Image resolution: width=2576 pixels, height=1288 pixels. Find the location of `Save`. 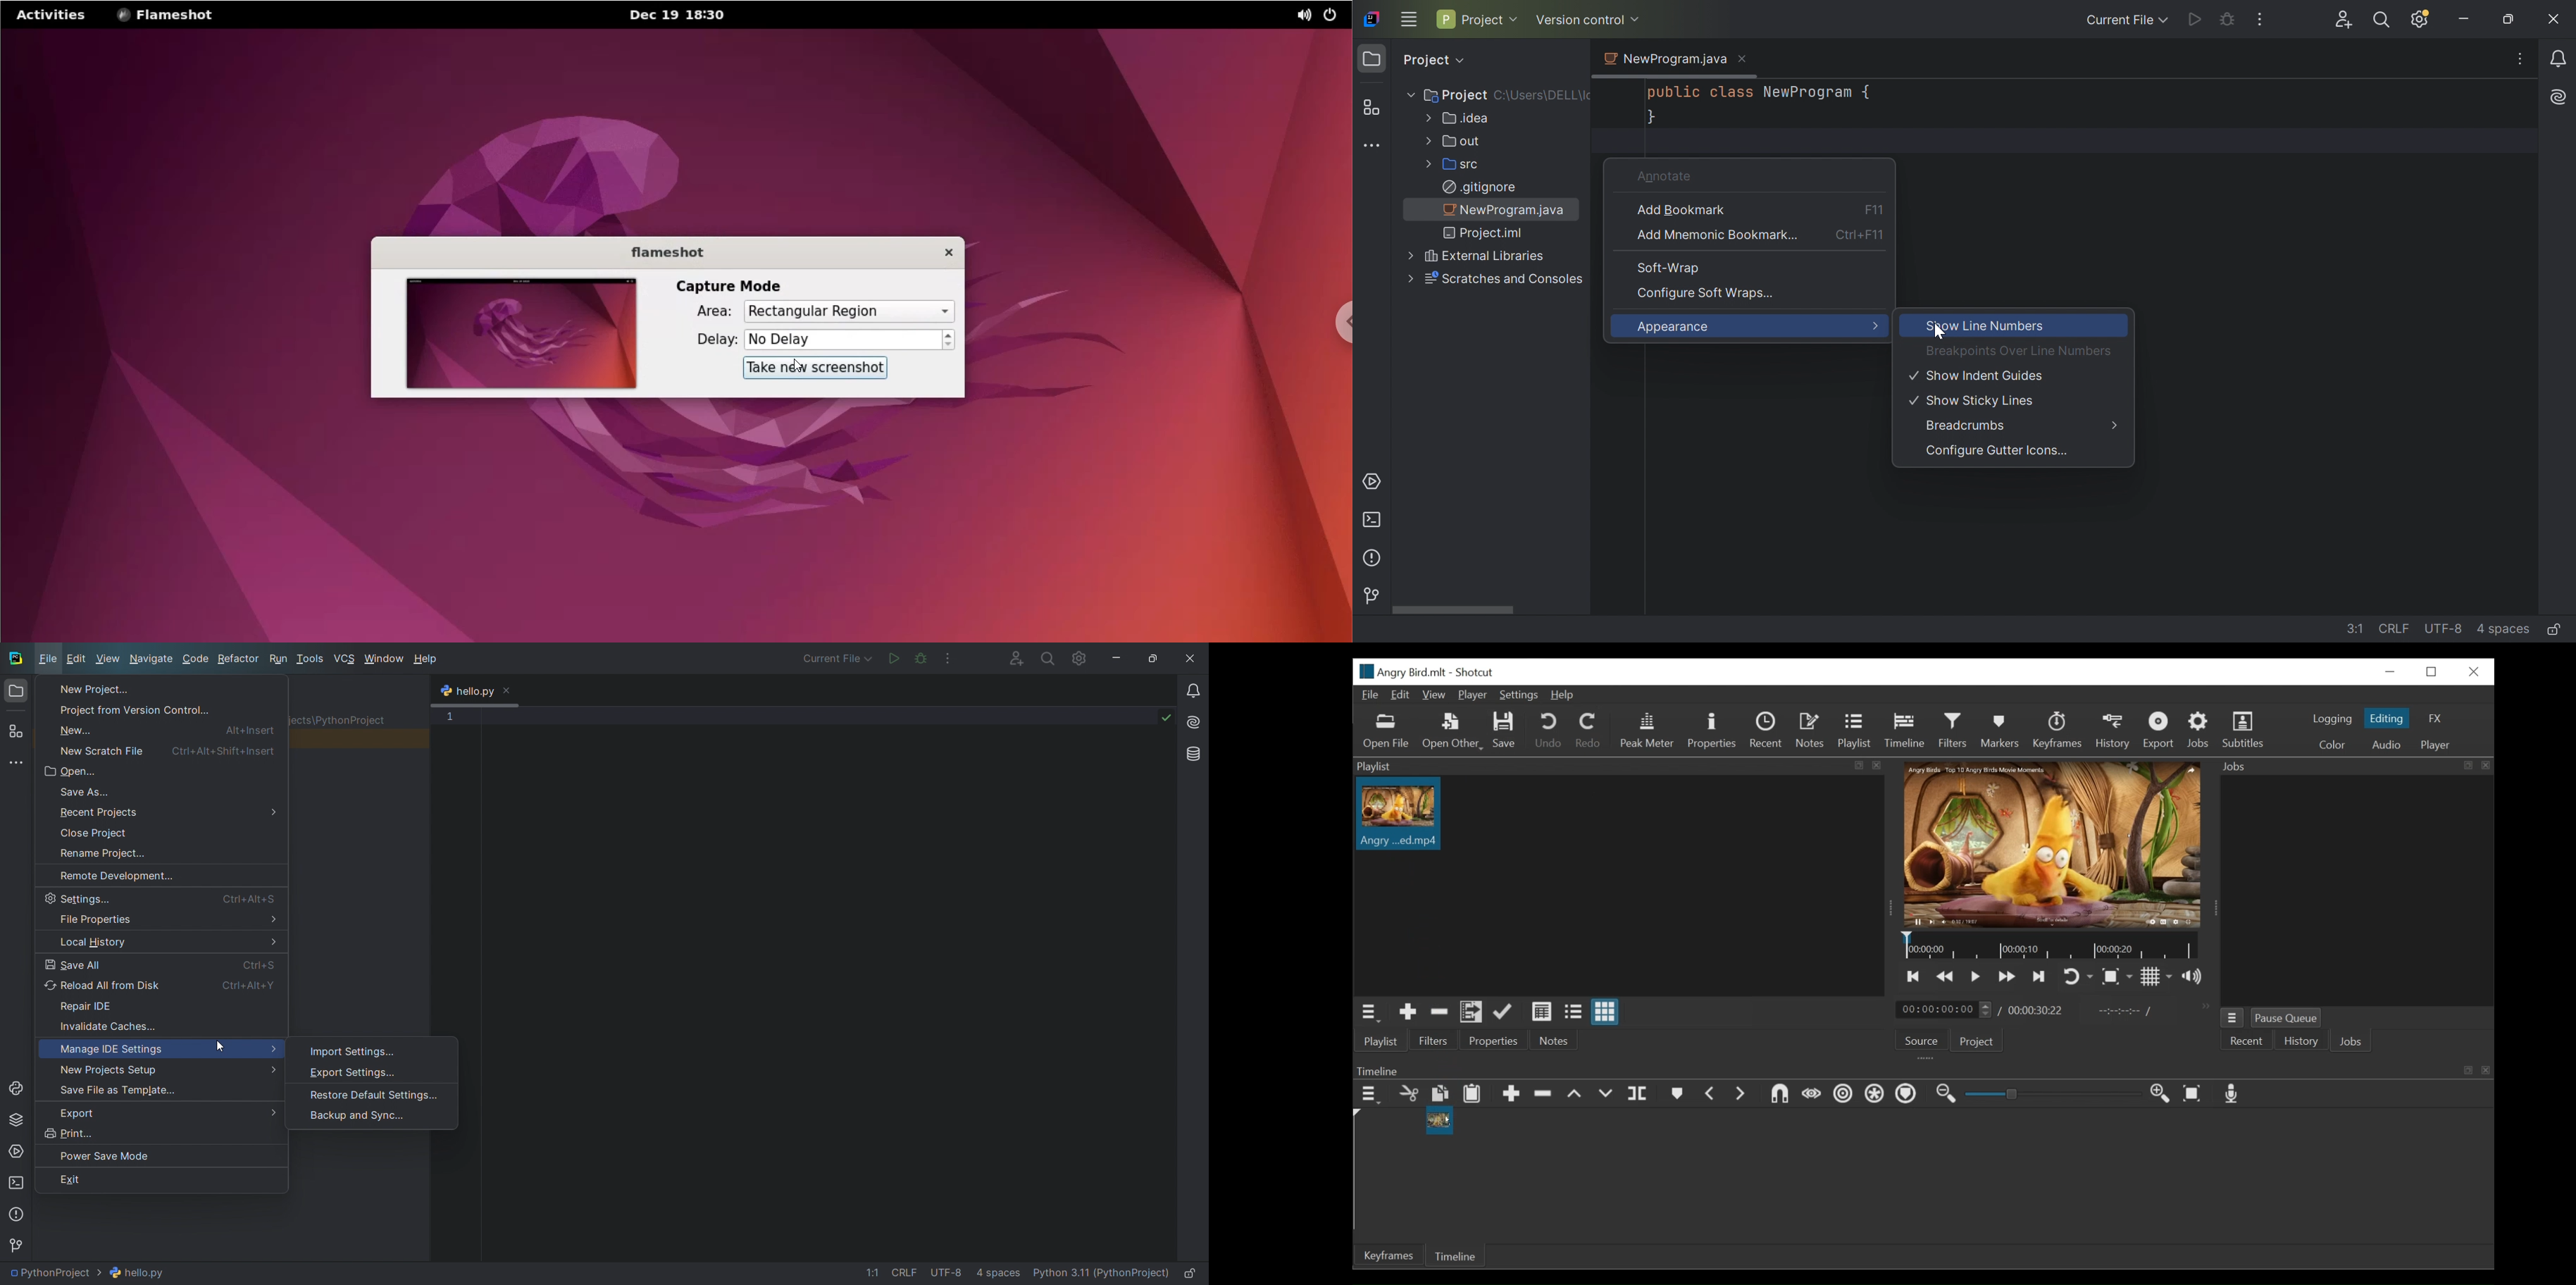

Save is located at coordinates (1503, 730).